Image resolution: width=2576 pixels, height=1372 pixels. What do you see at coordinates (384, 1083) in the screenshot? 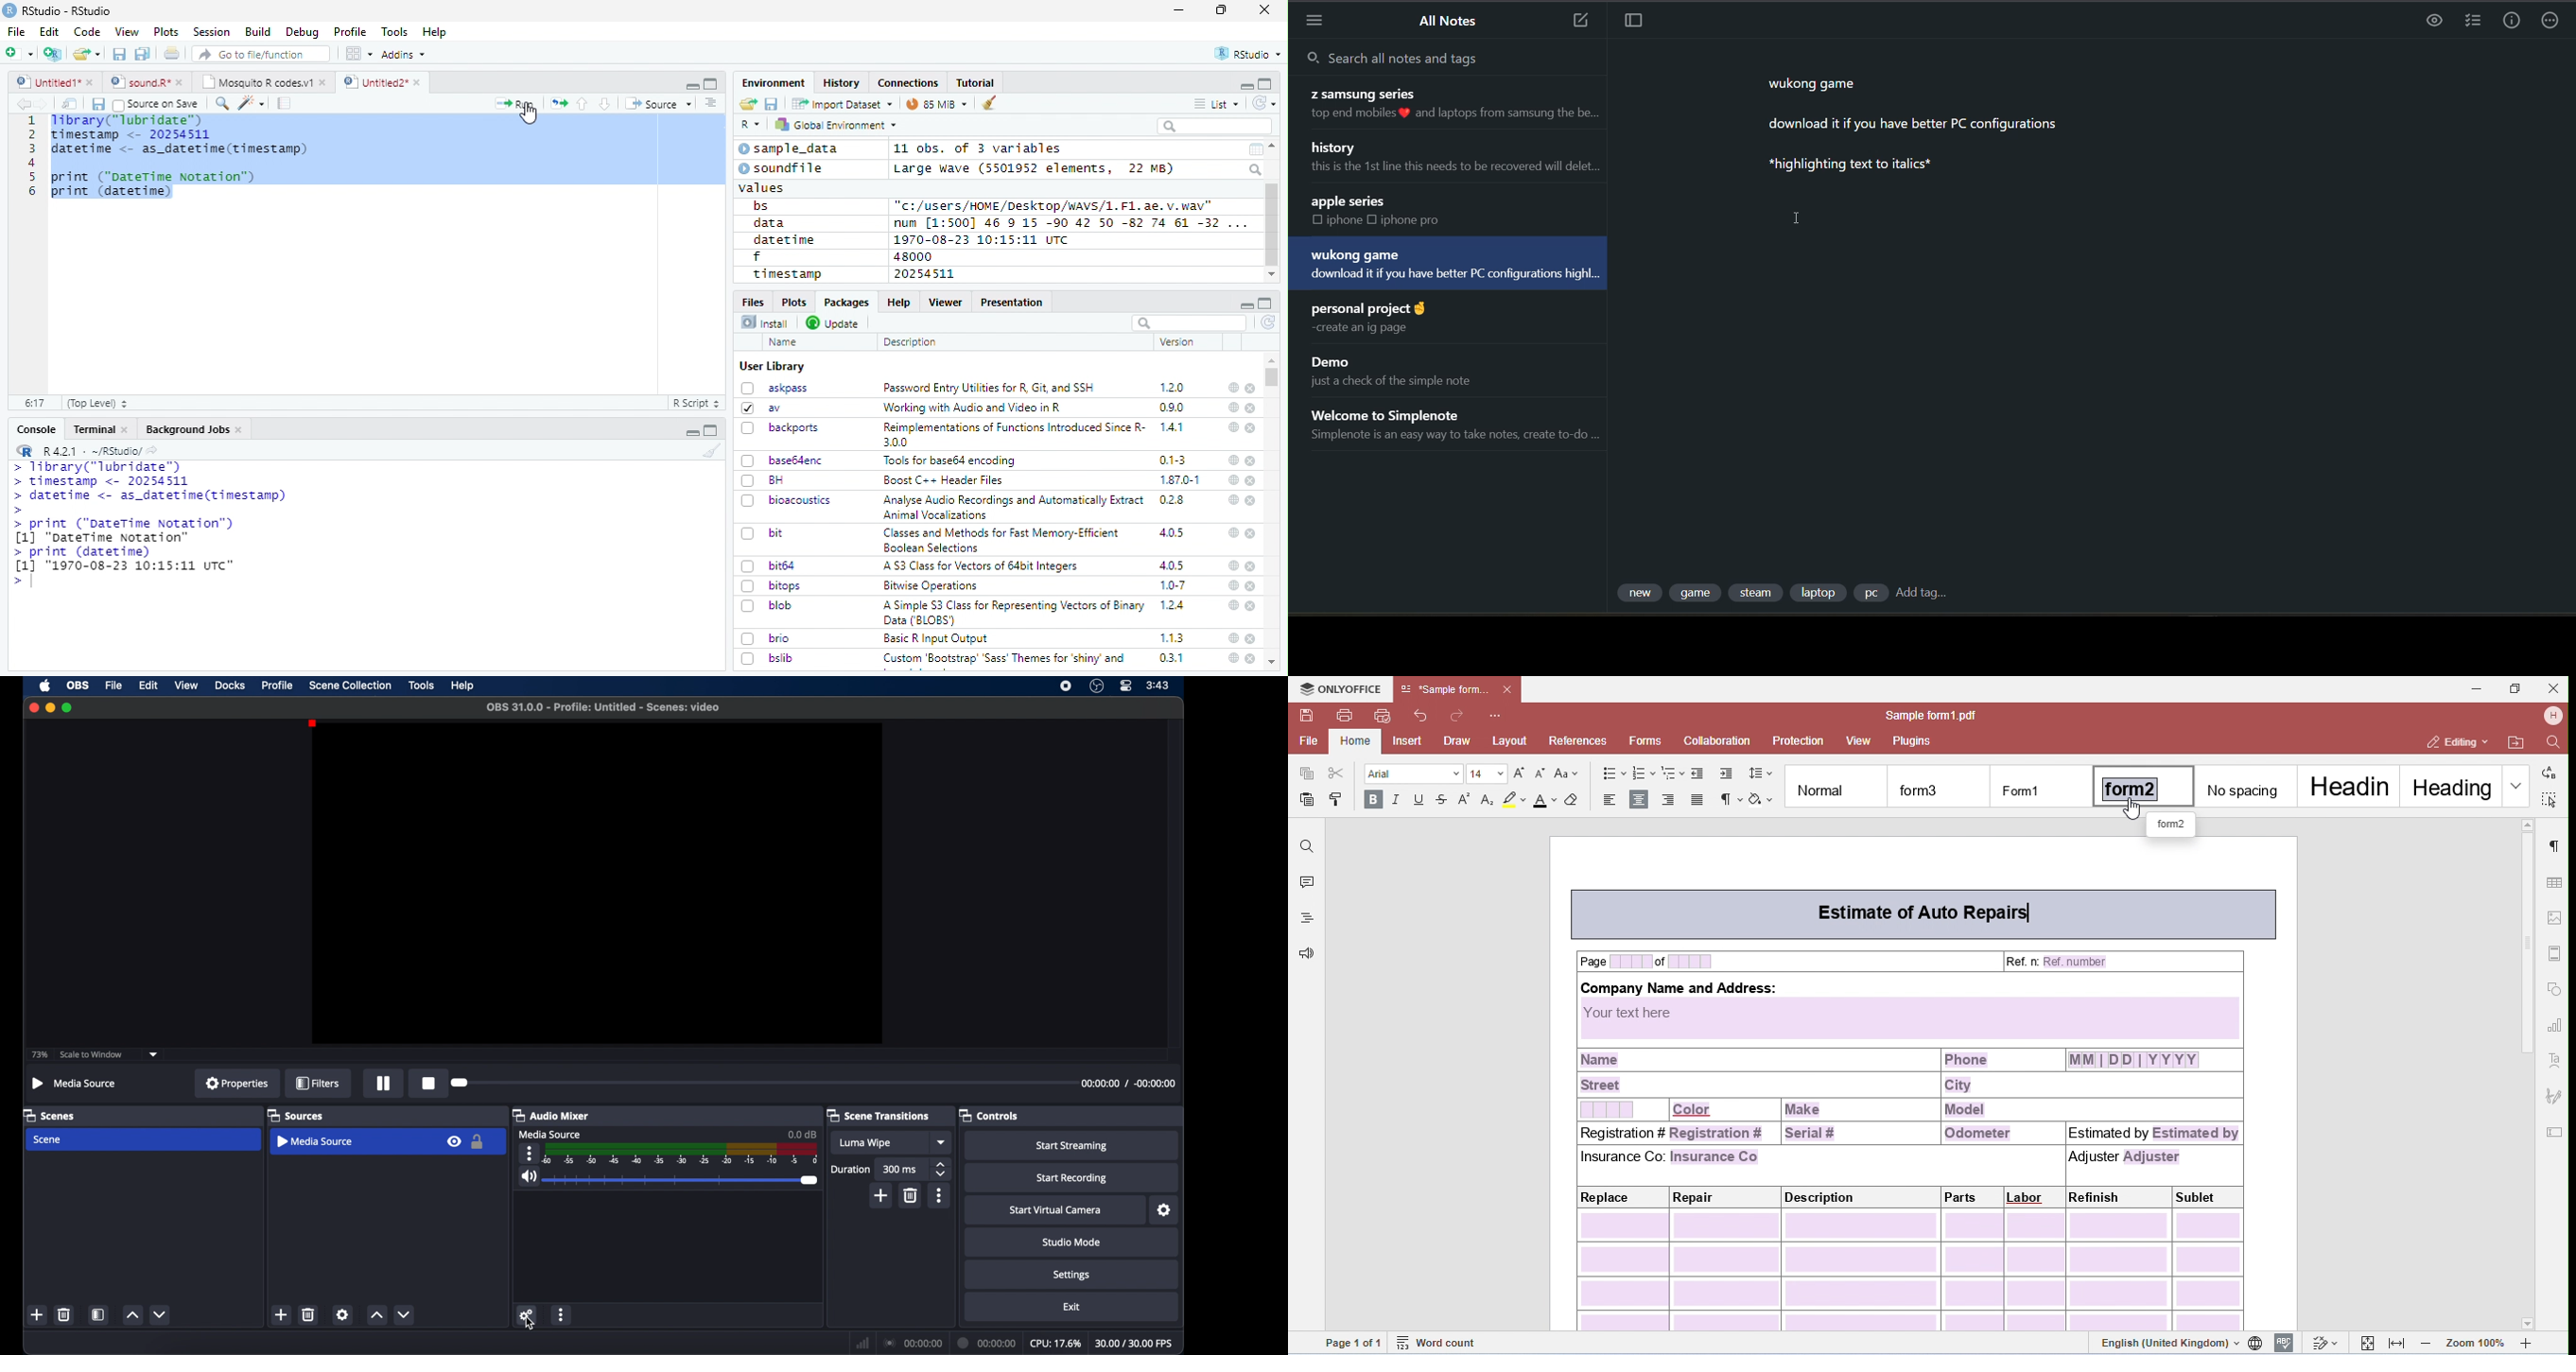
I see `pause` at bounding box center [384, 1083].